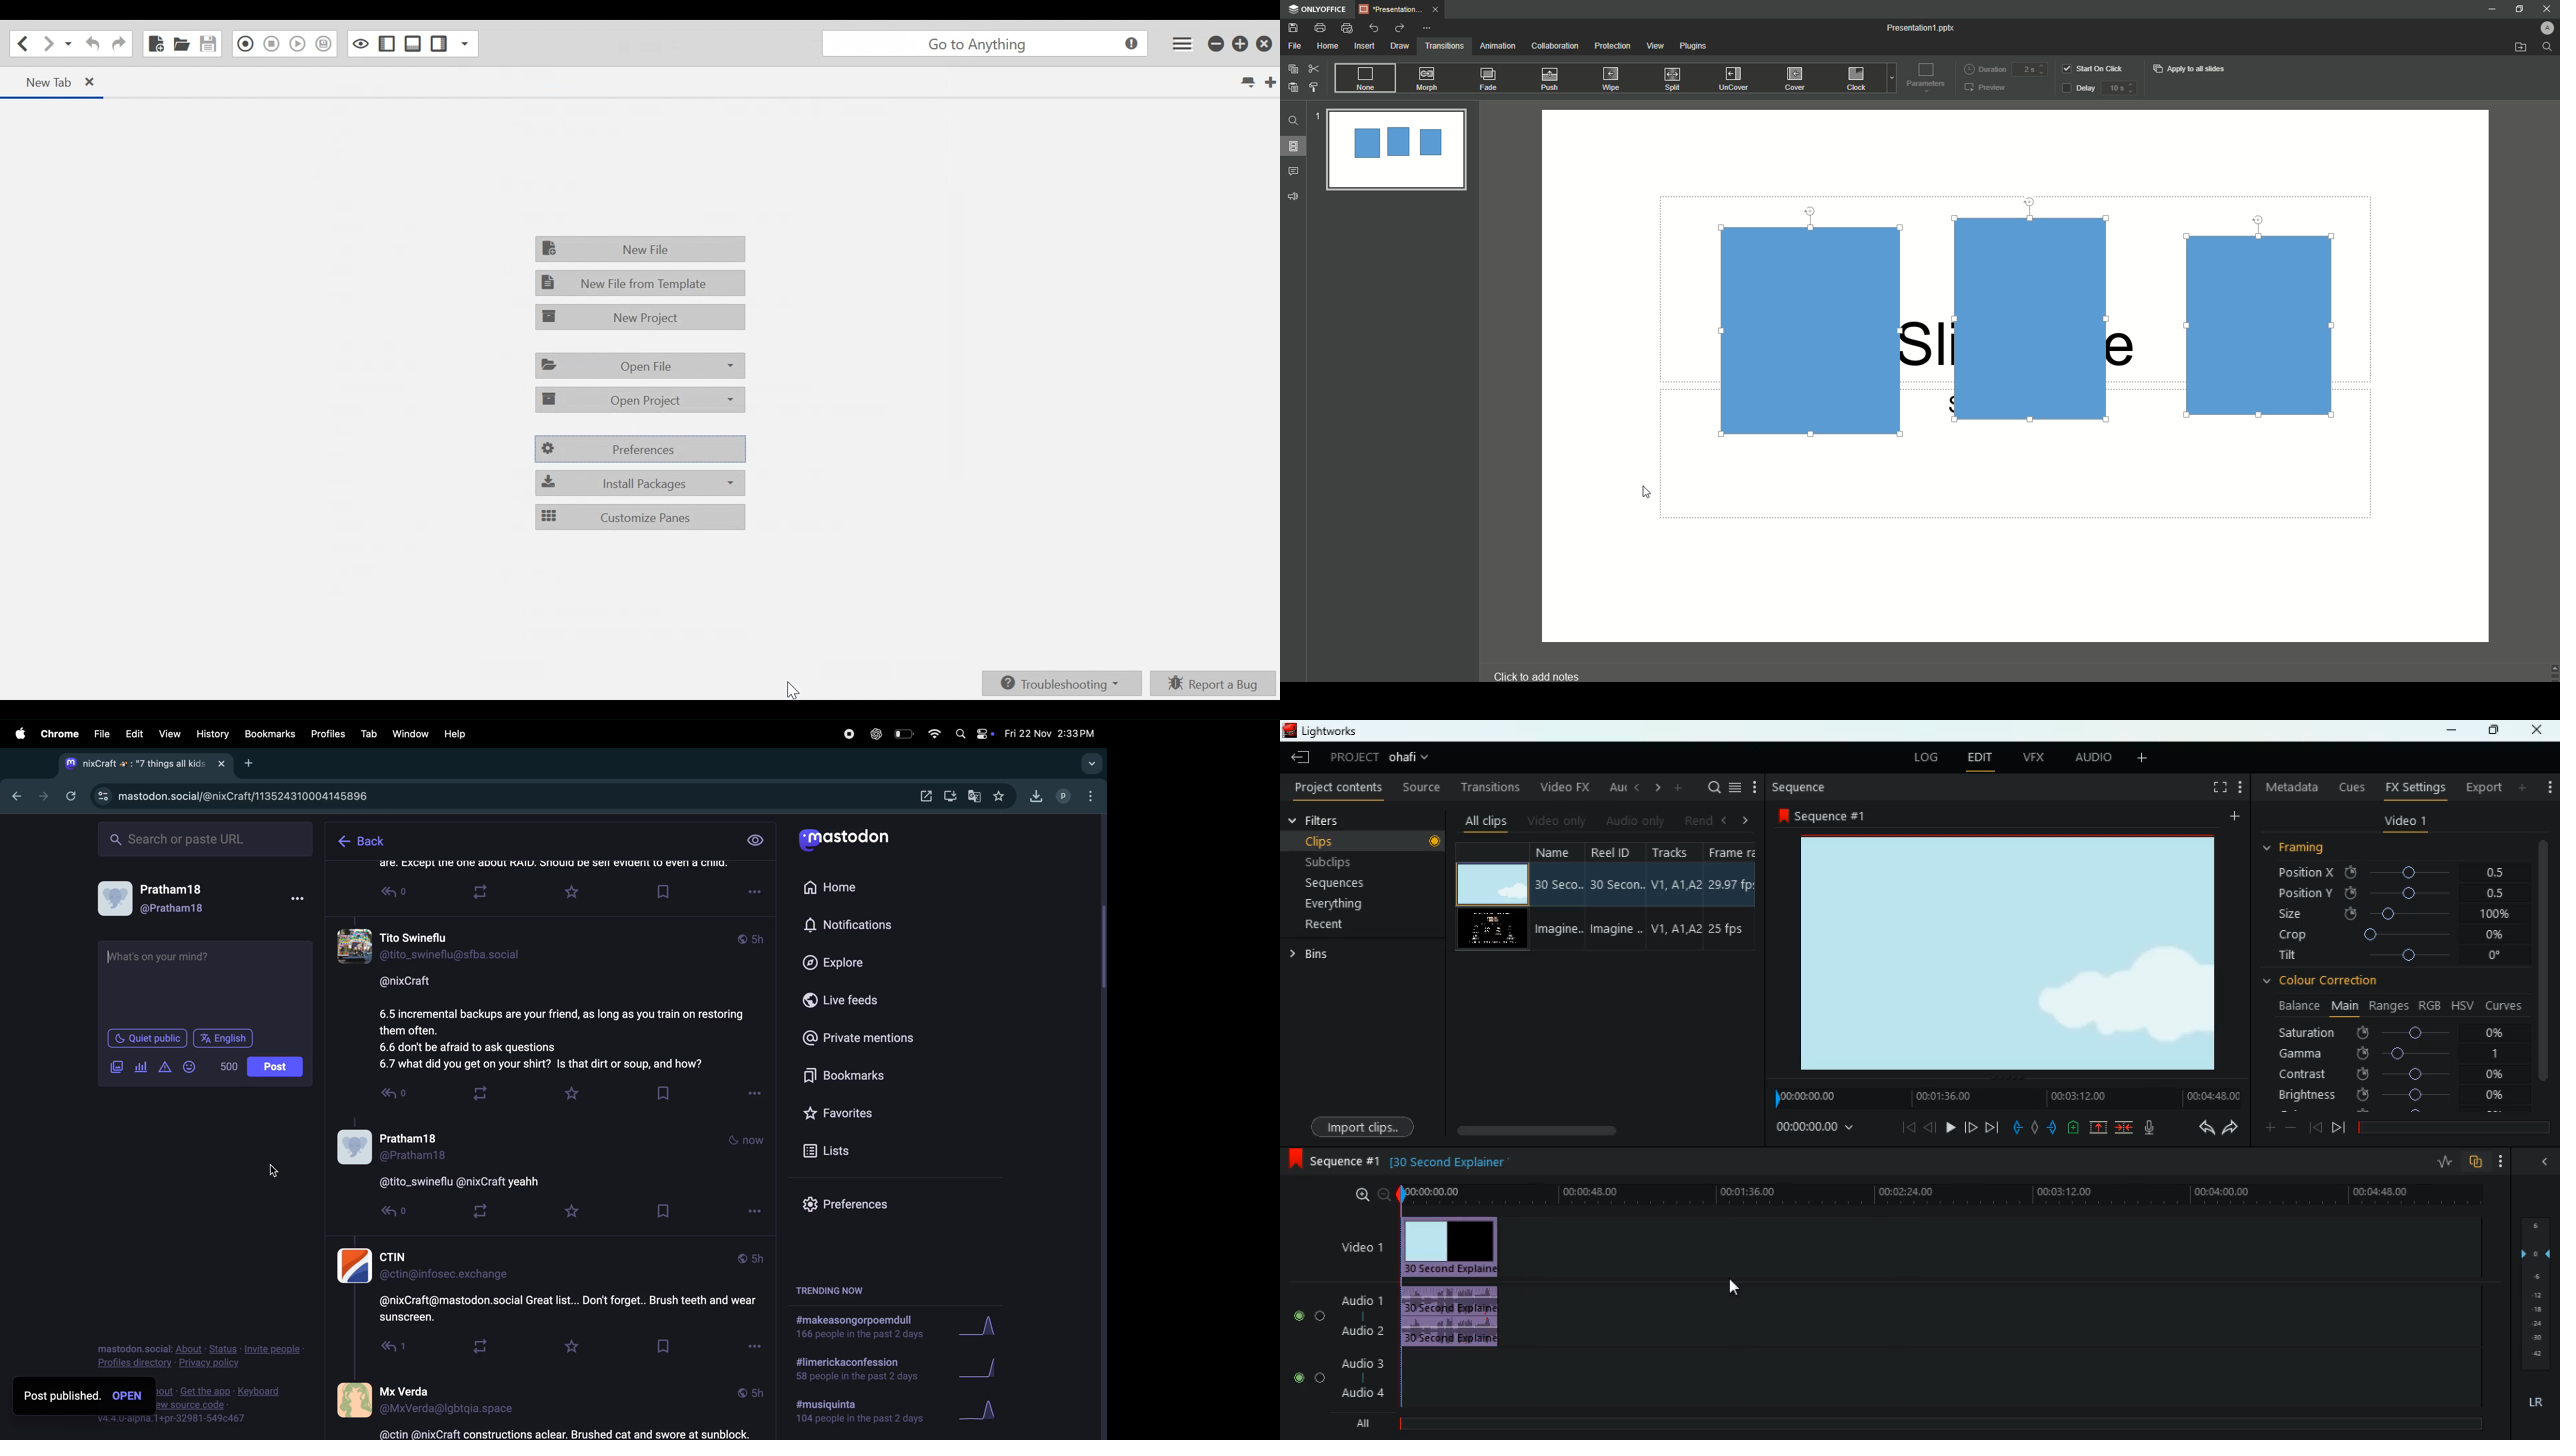 The height and width of the screenshot is (1456, 2576). What do you see at coordinates (1035, 798) in the screenshot?
I see `download` at bounding box center [1035, 798].